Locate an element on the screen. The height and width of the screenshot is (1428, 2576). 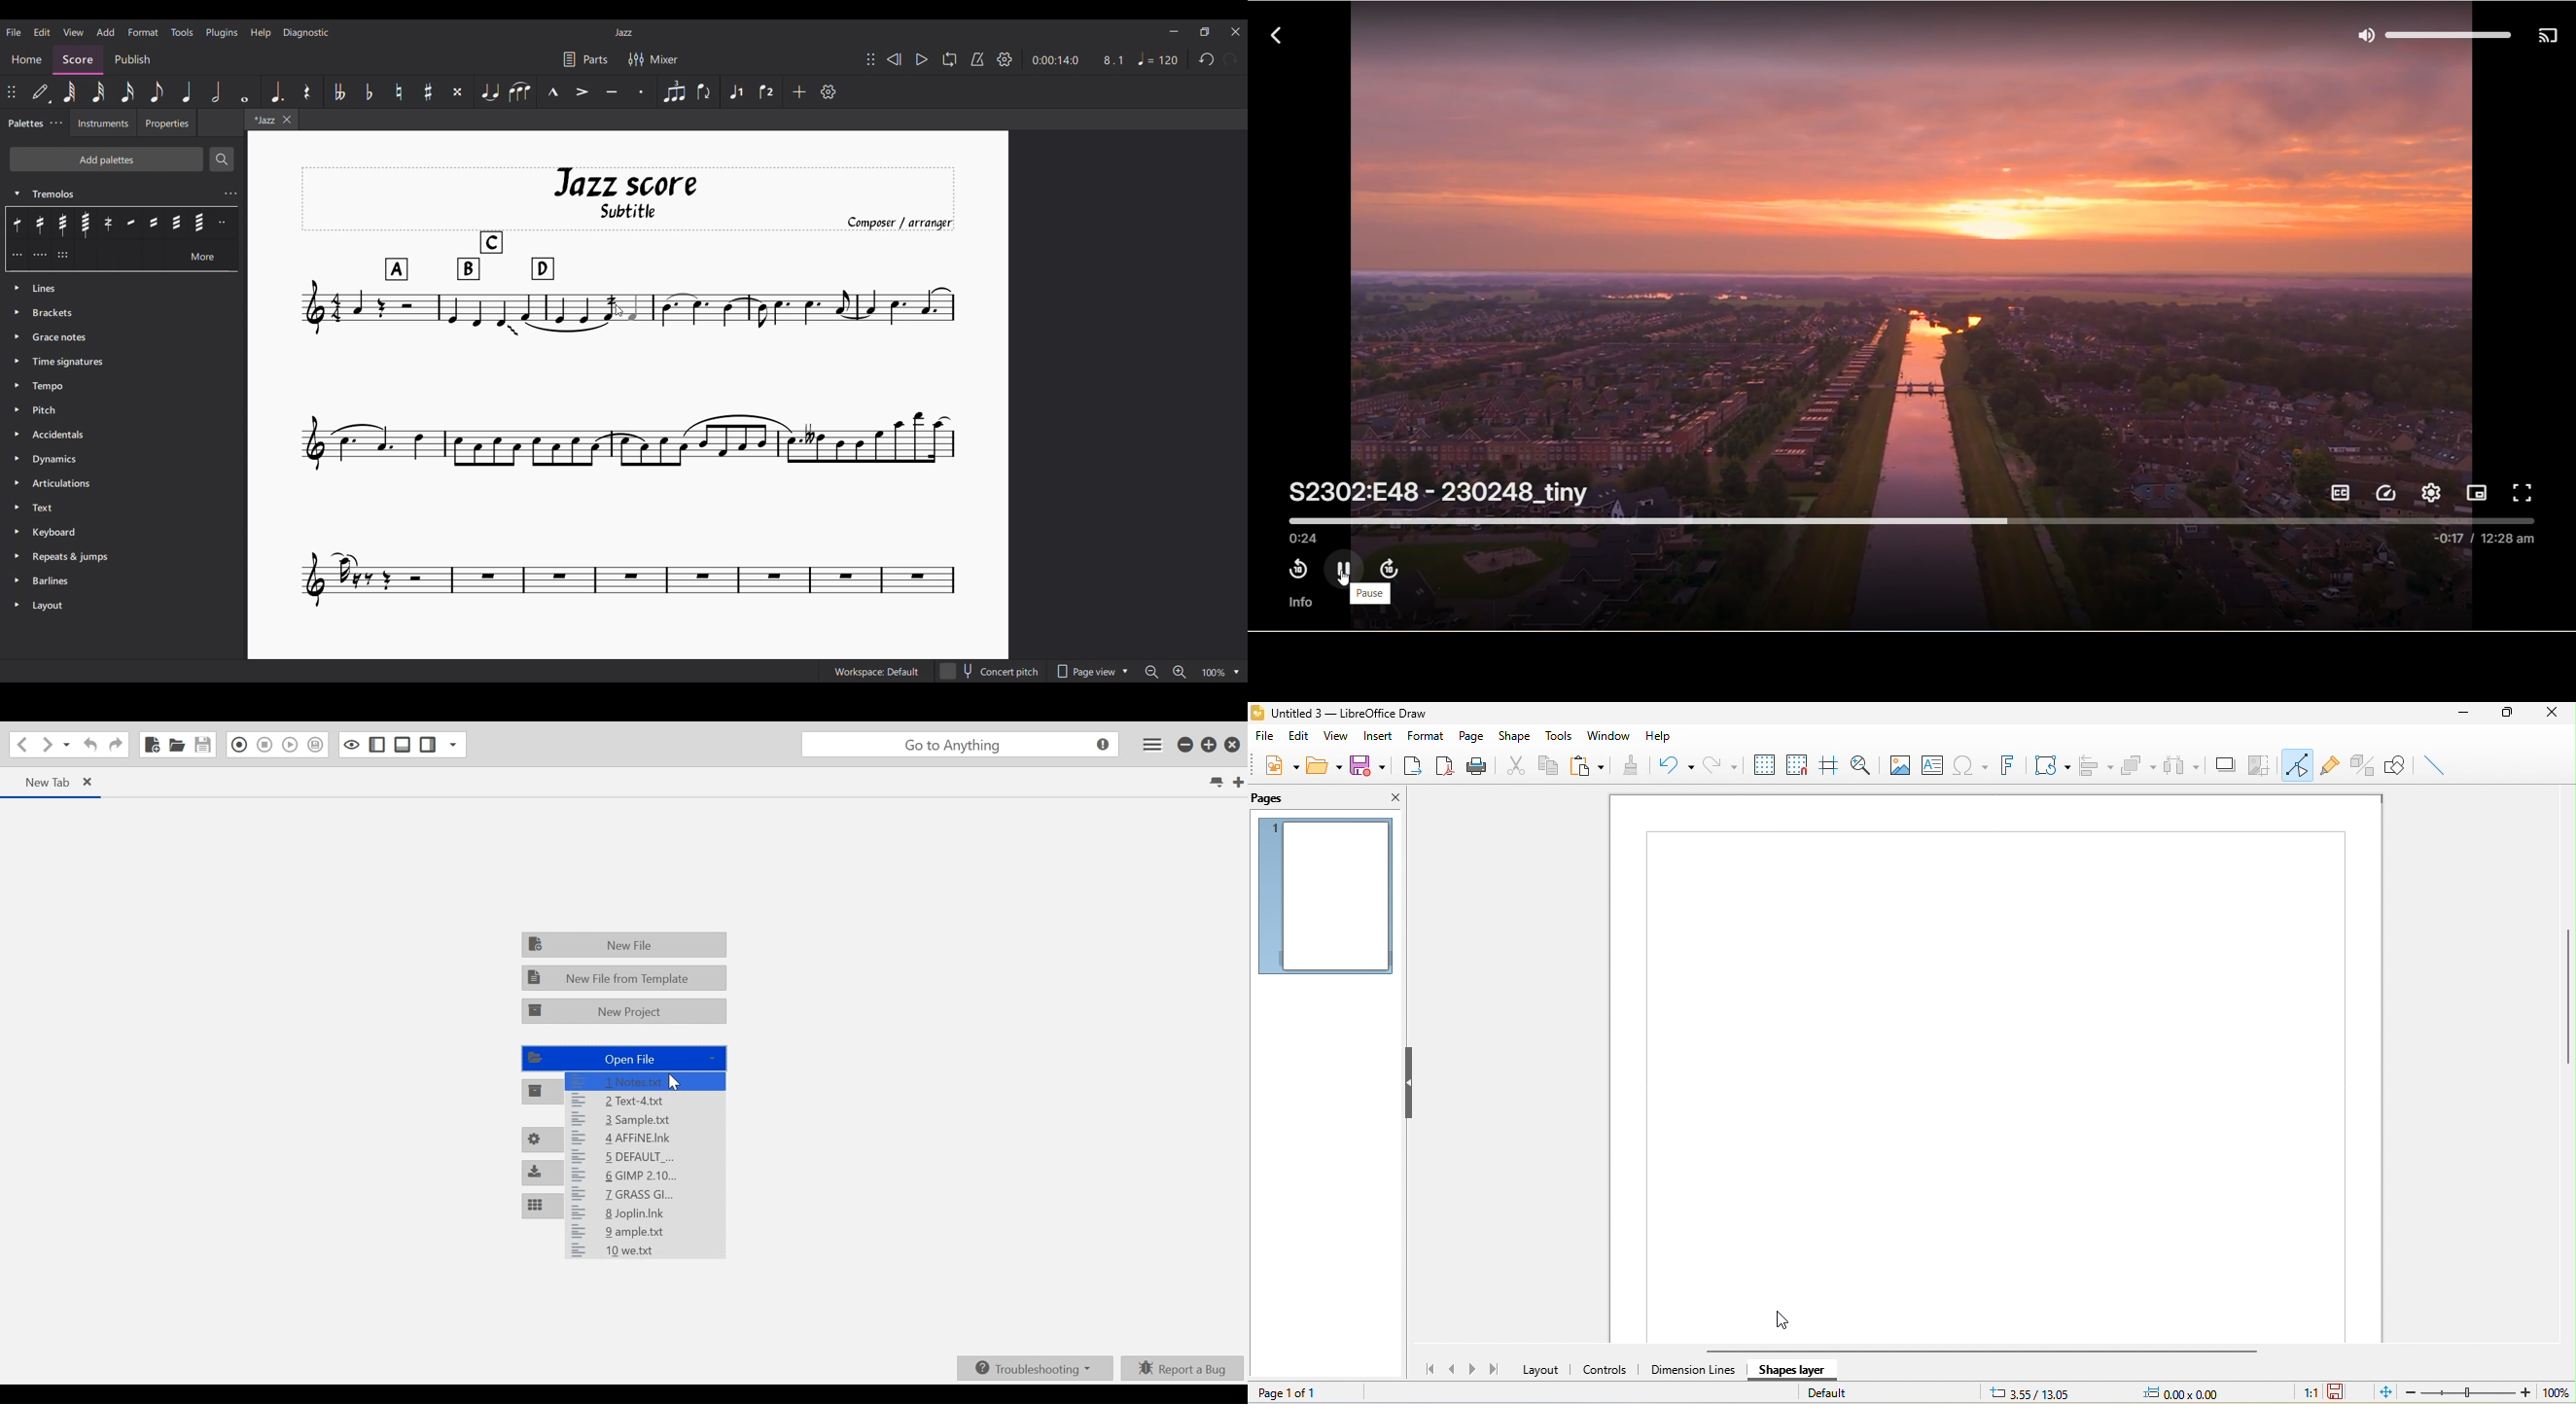
Instruments is located at coordinates (103, 122).